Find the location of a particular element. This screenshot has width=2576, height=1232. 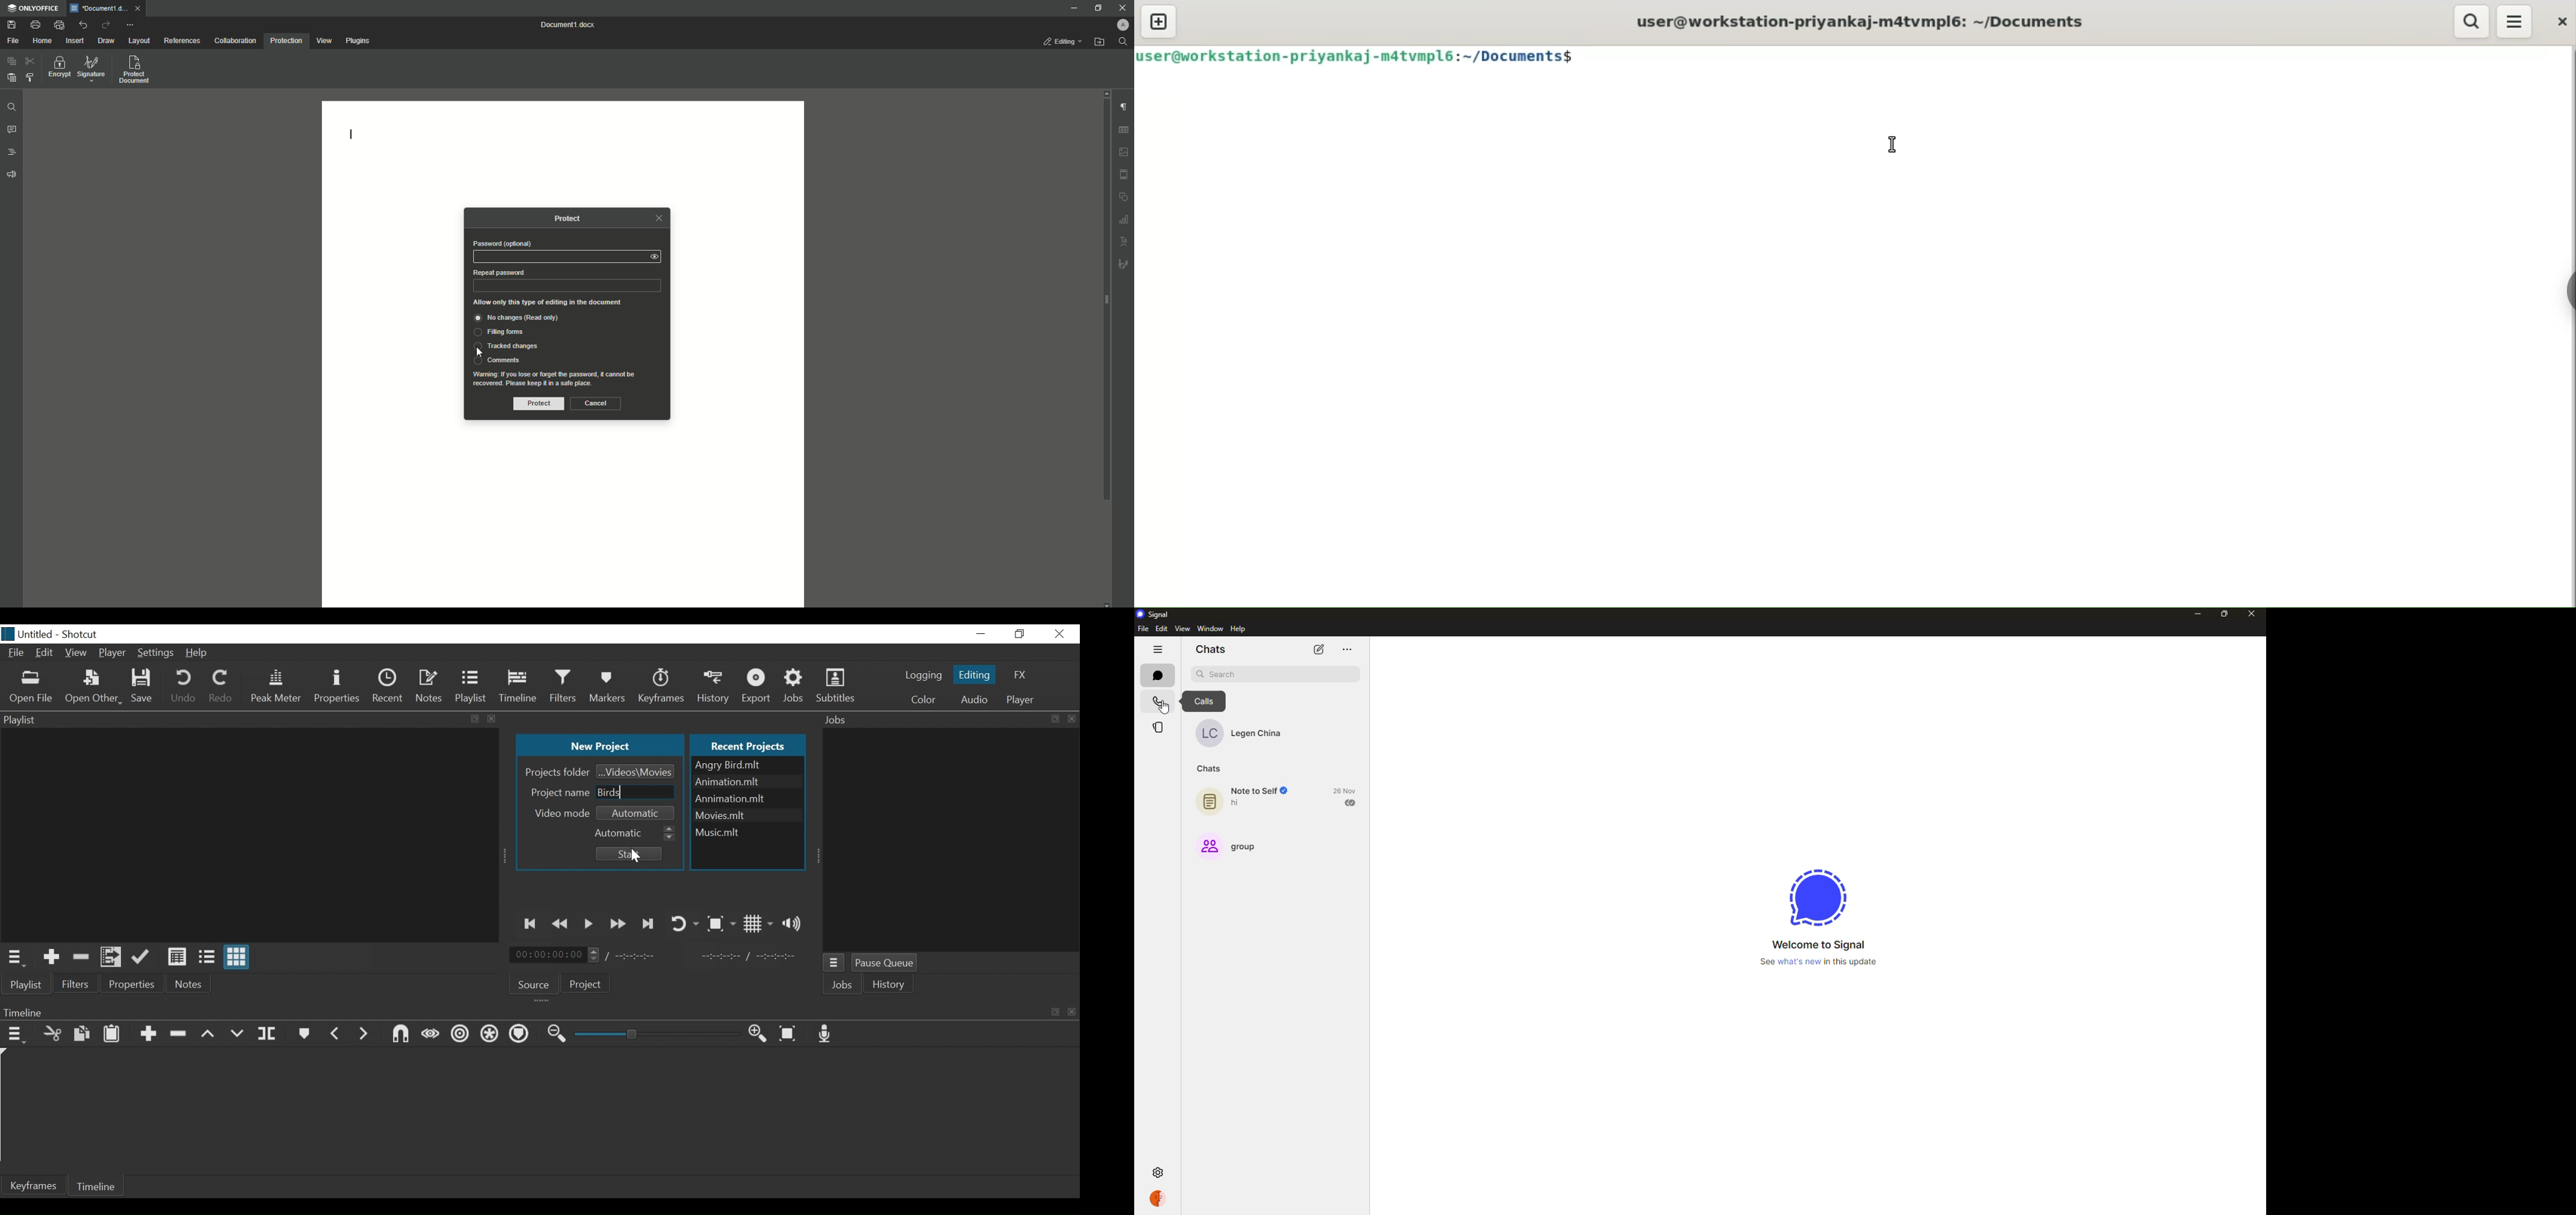

New Project is located at coordinates (600, 746).